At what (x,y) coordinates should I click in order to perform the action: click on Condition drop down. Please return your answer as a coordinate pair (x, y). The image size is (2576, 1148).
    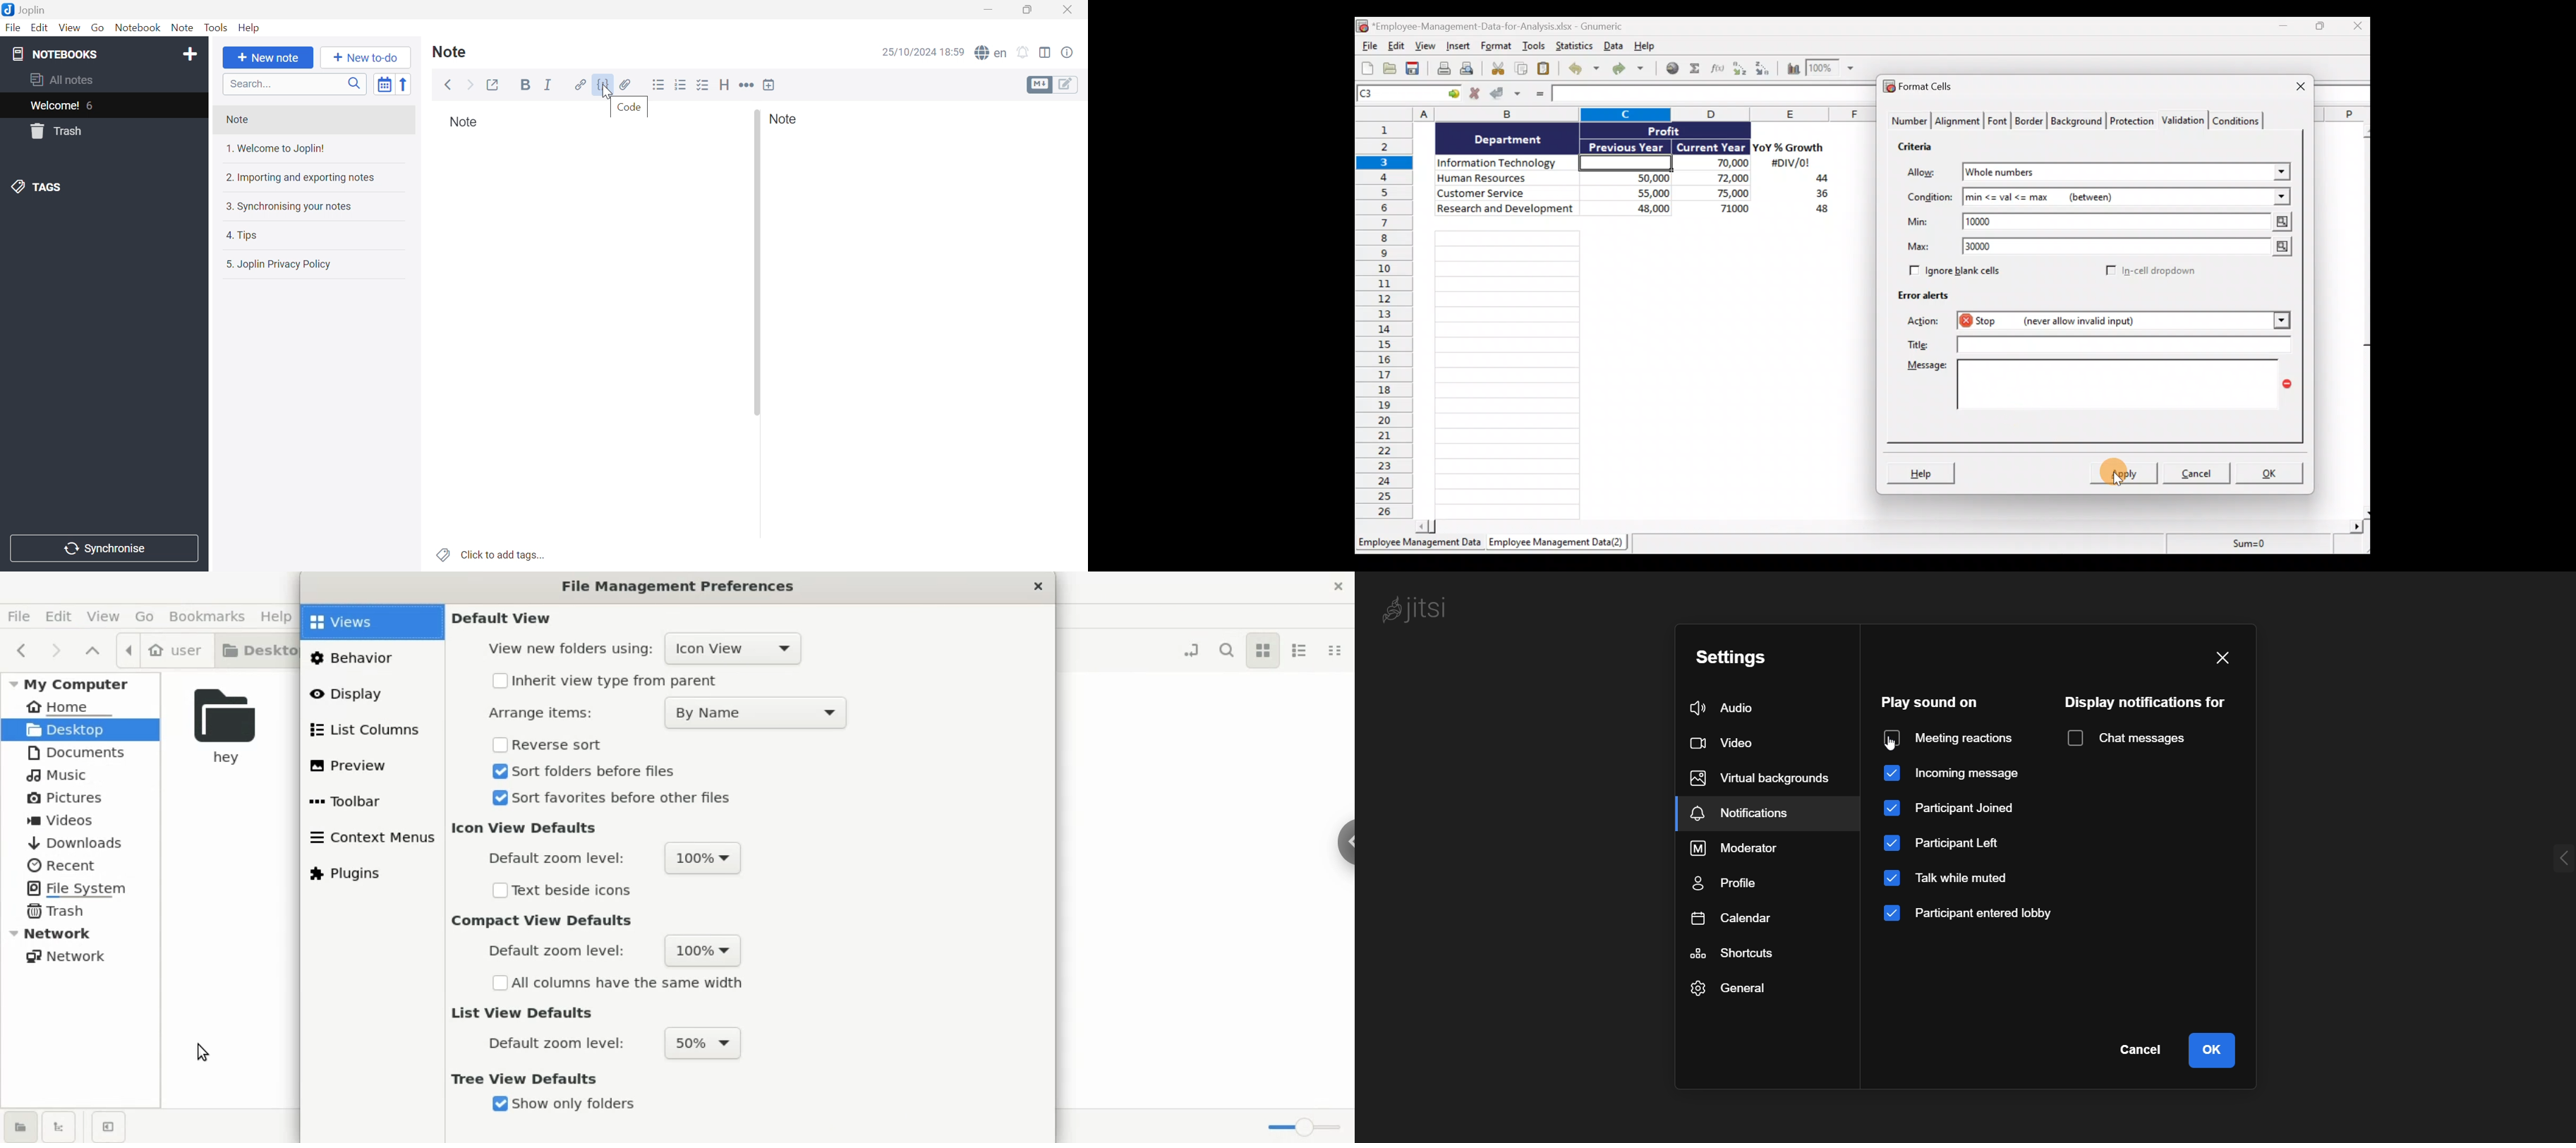
    Looking at the image, I should click on (2282, 197).